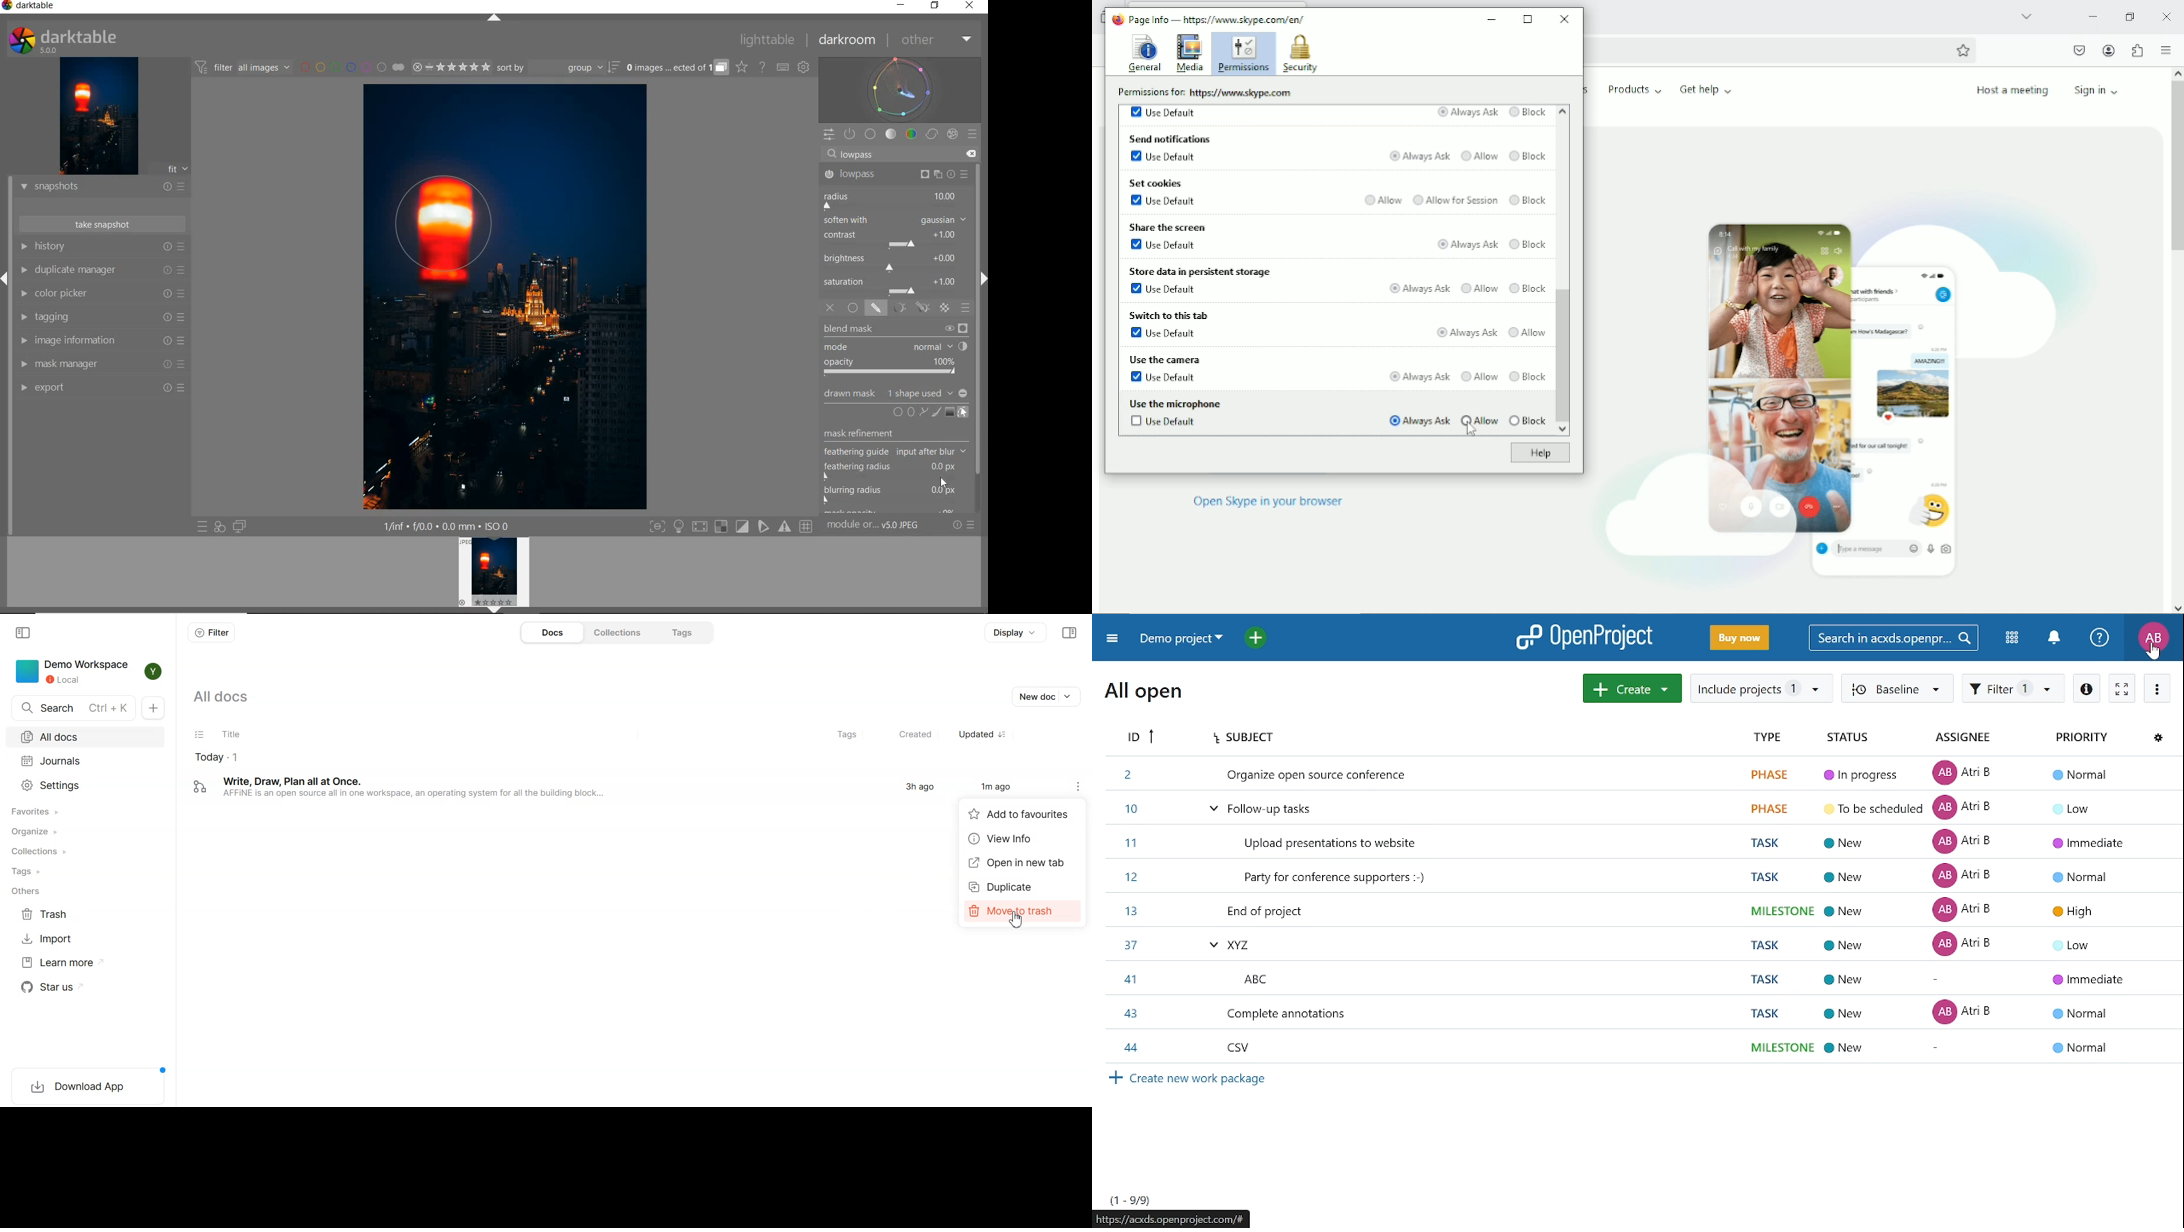 The image size is (2184, 1232). What do you see at coordinates (1837, 387) in the screenshot?
I see `Videocall/chat` at bounding box center [1837, 387].